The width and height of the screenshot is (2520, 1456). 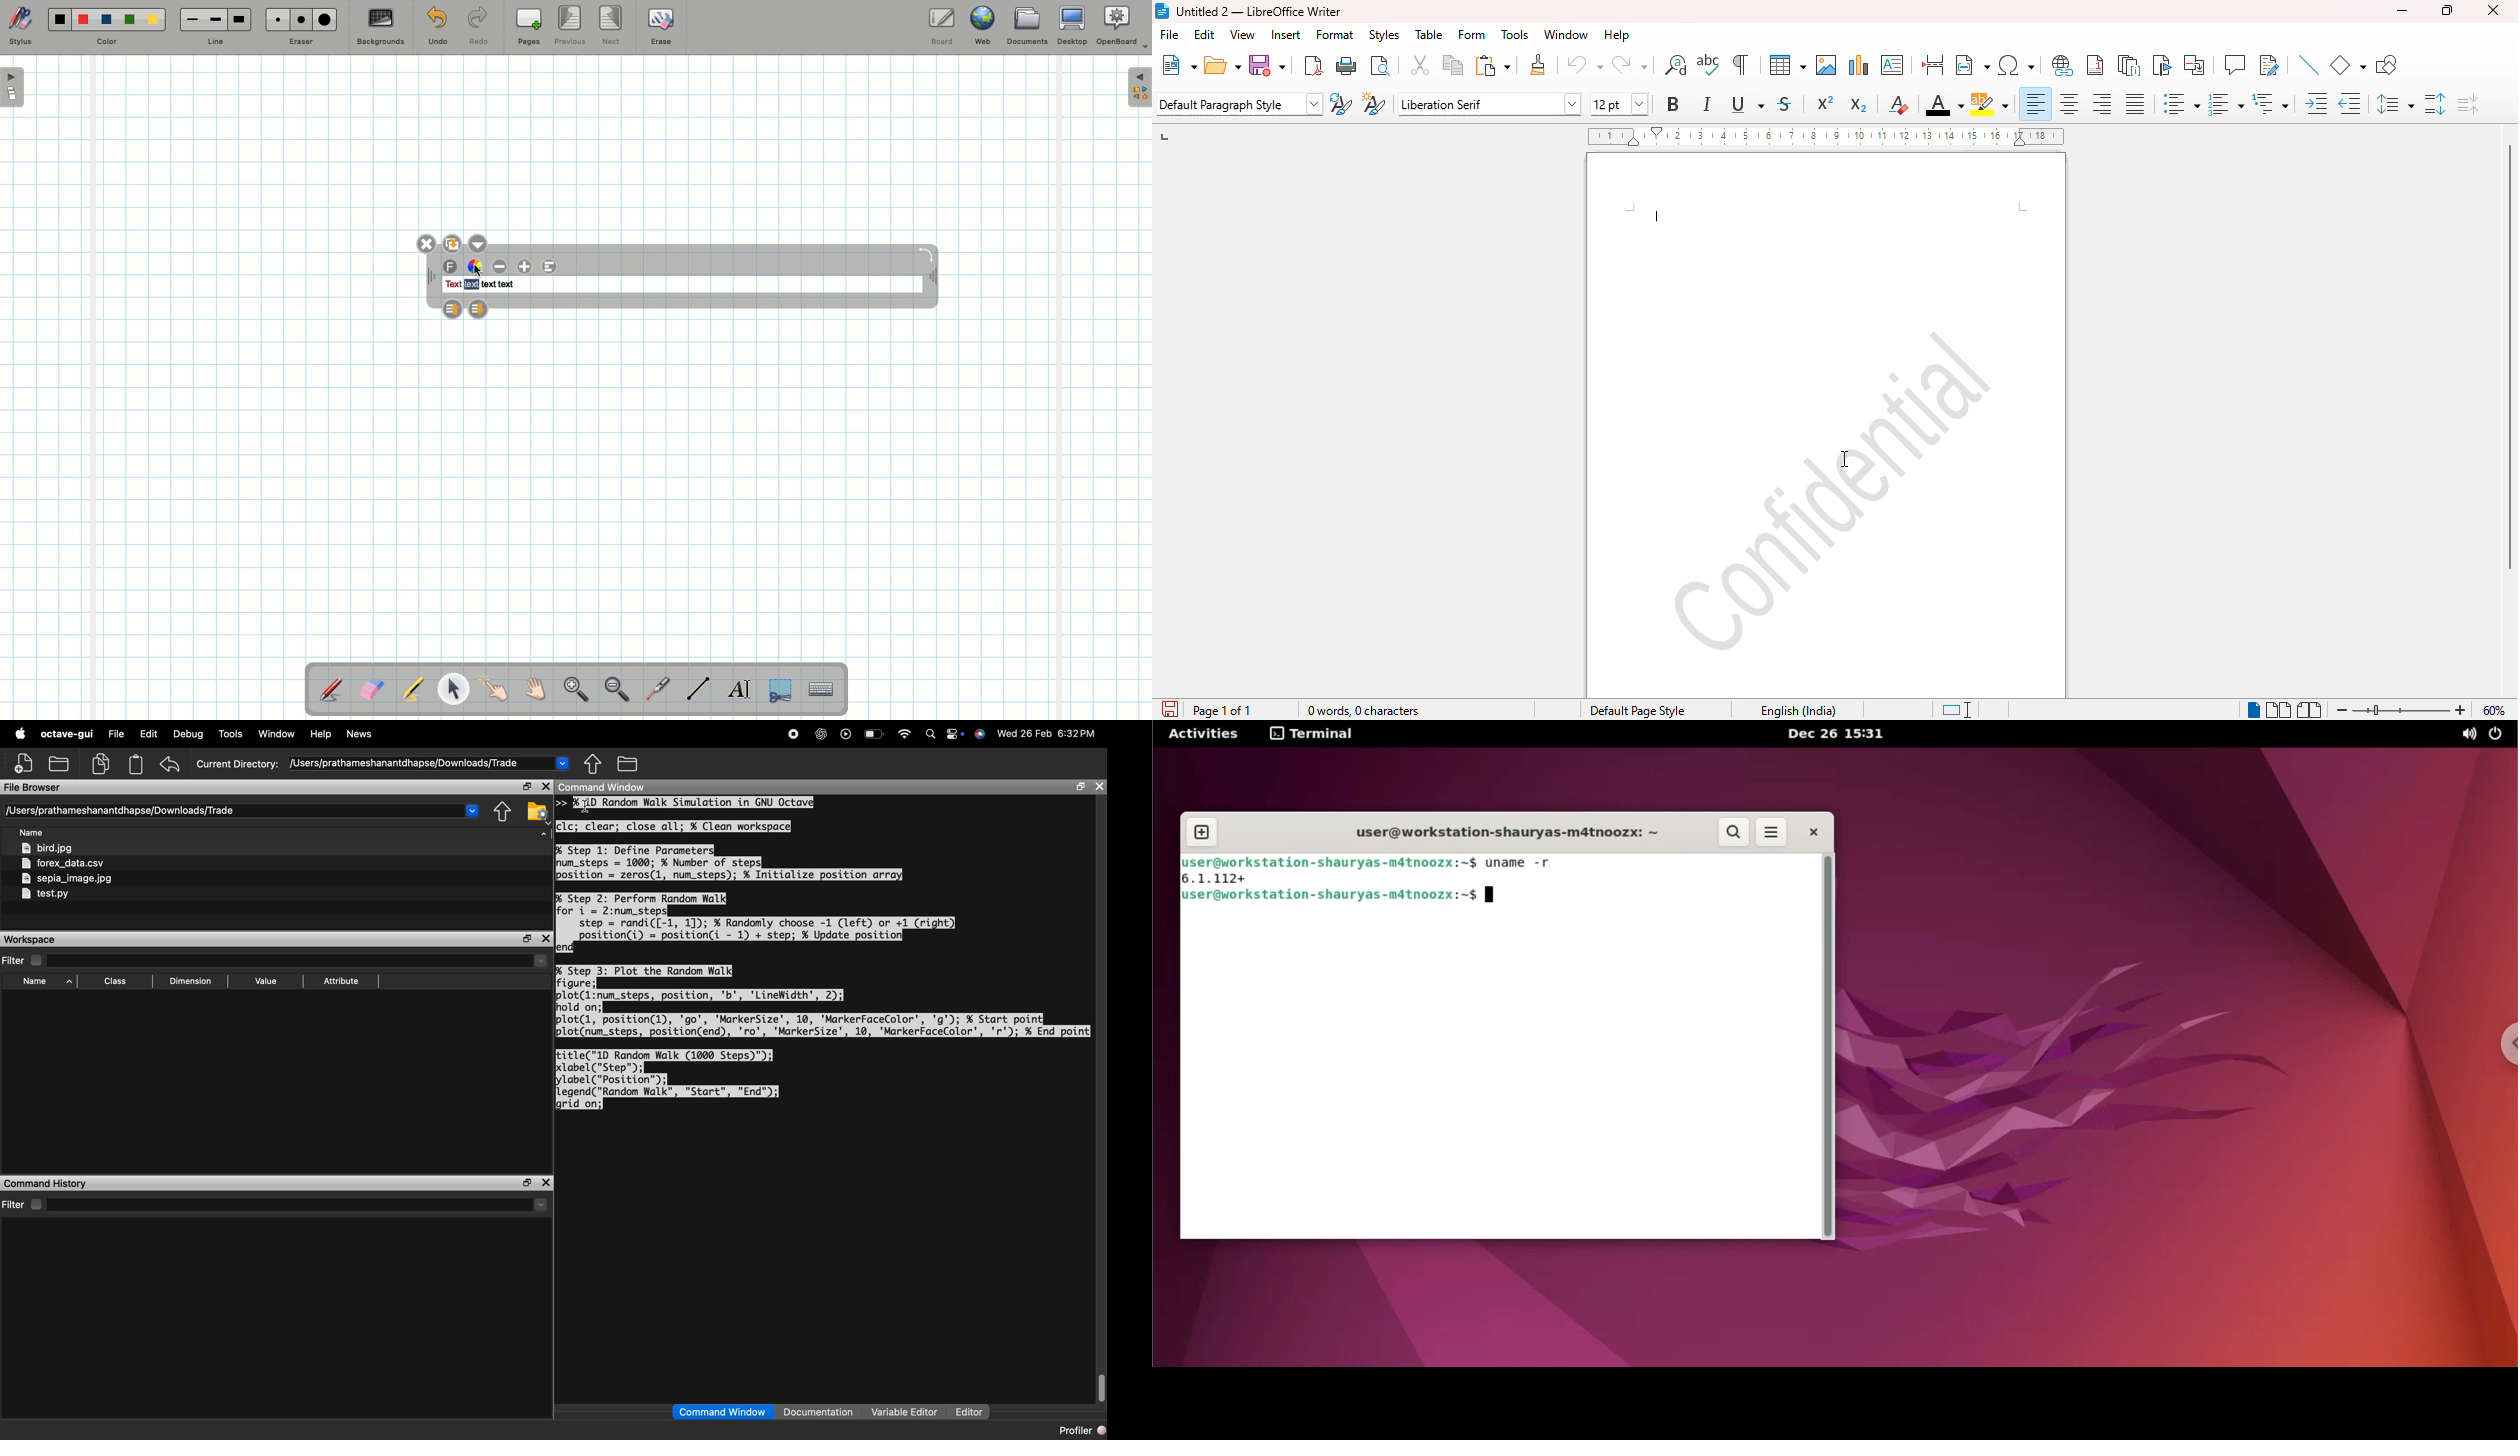 I want to click on minimize, so click(x=2402, y=11).